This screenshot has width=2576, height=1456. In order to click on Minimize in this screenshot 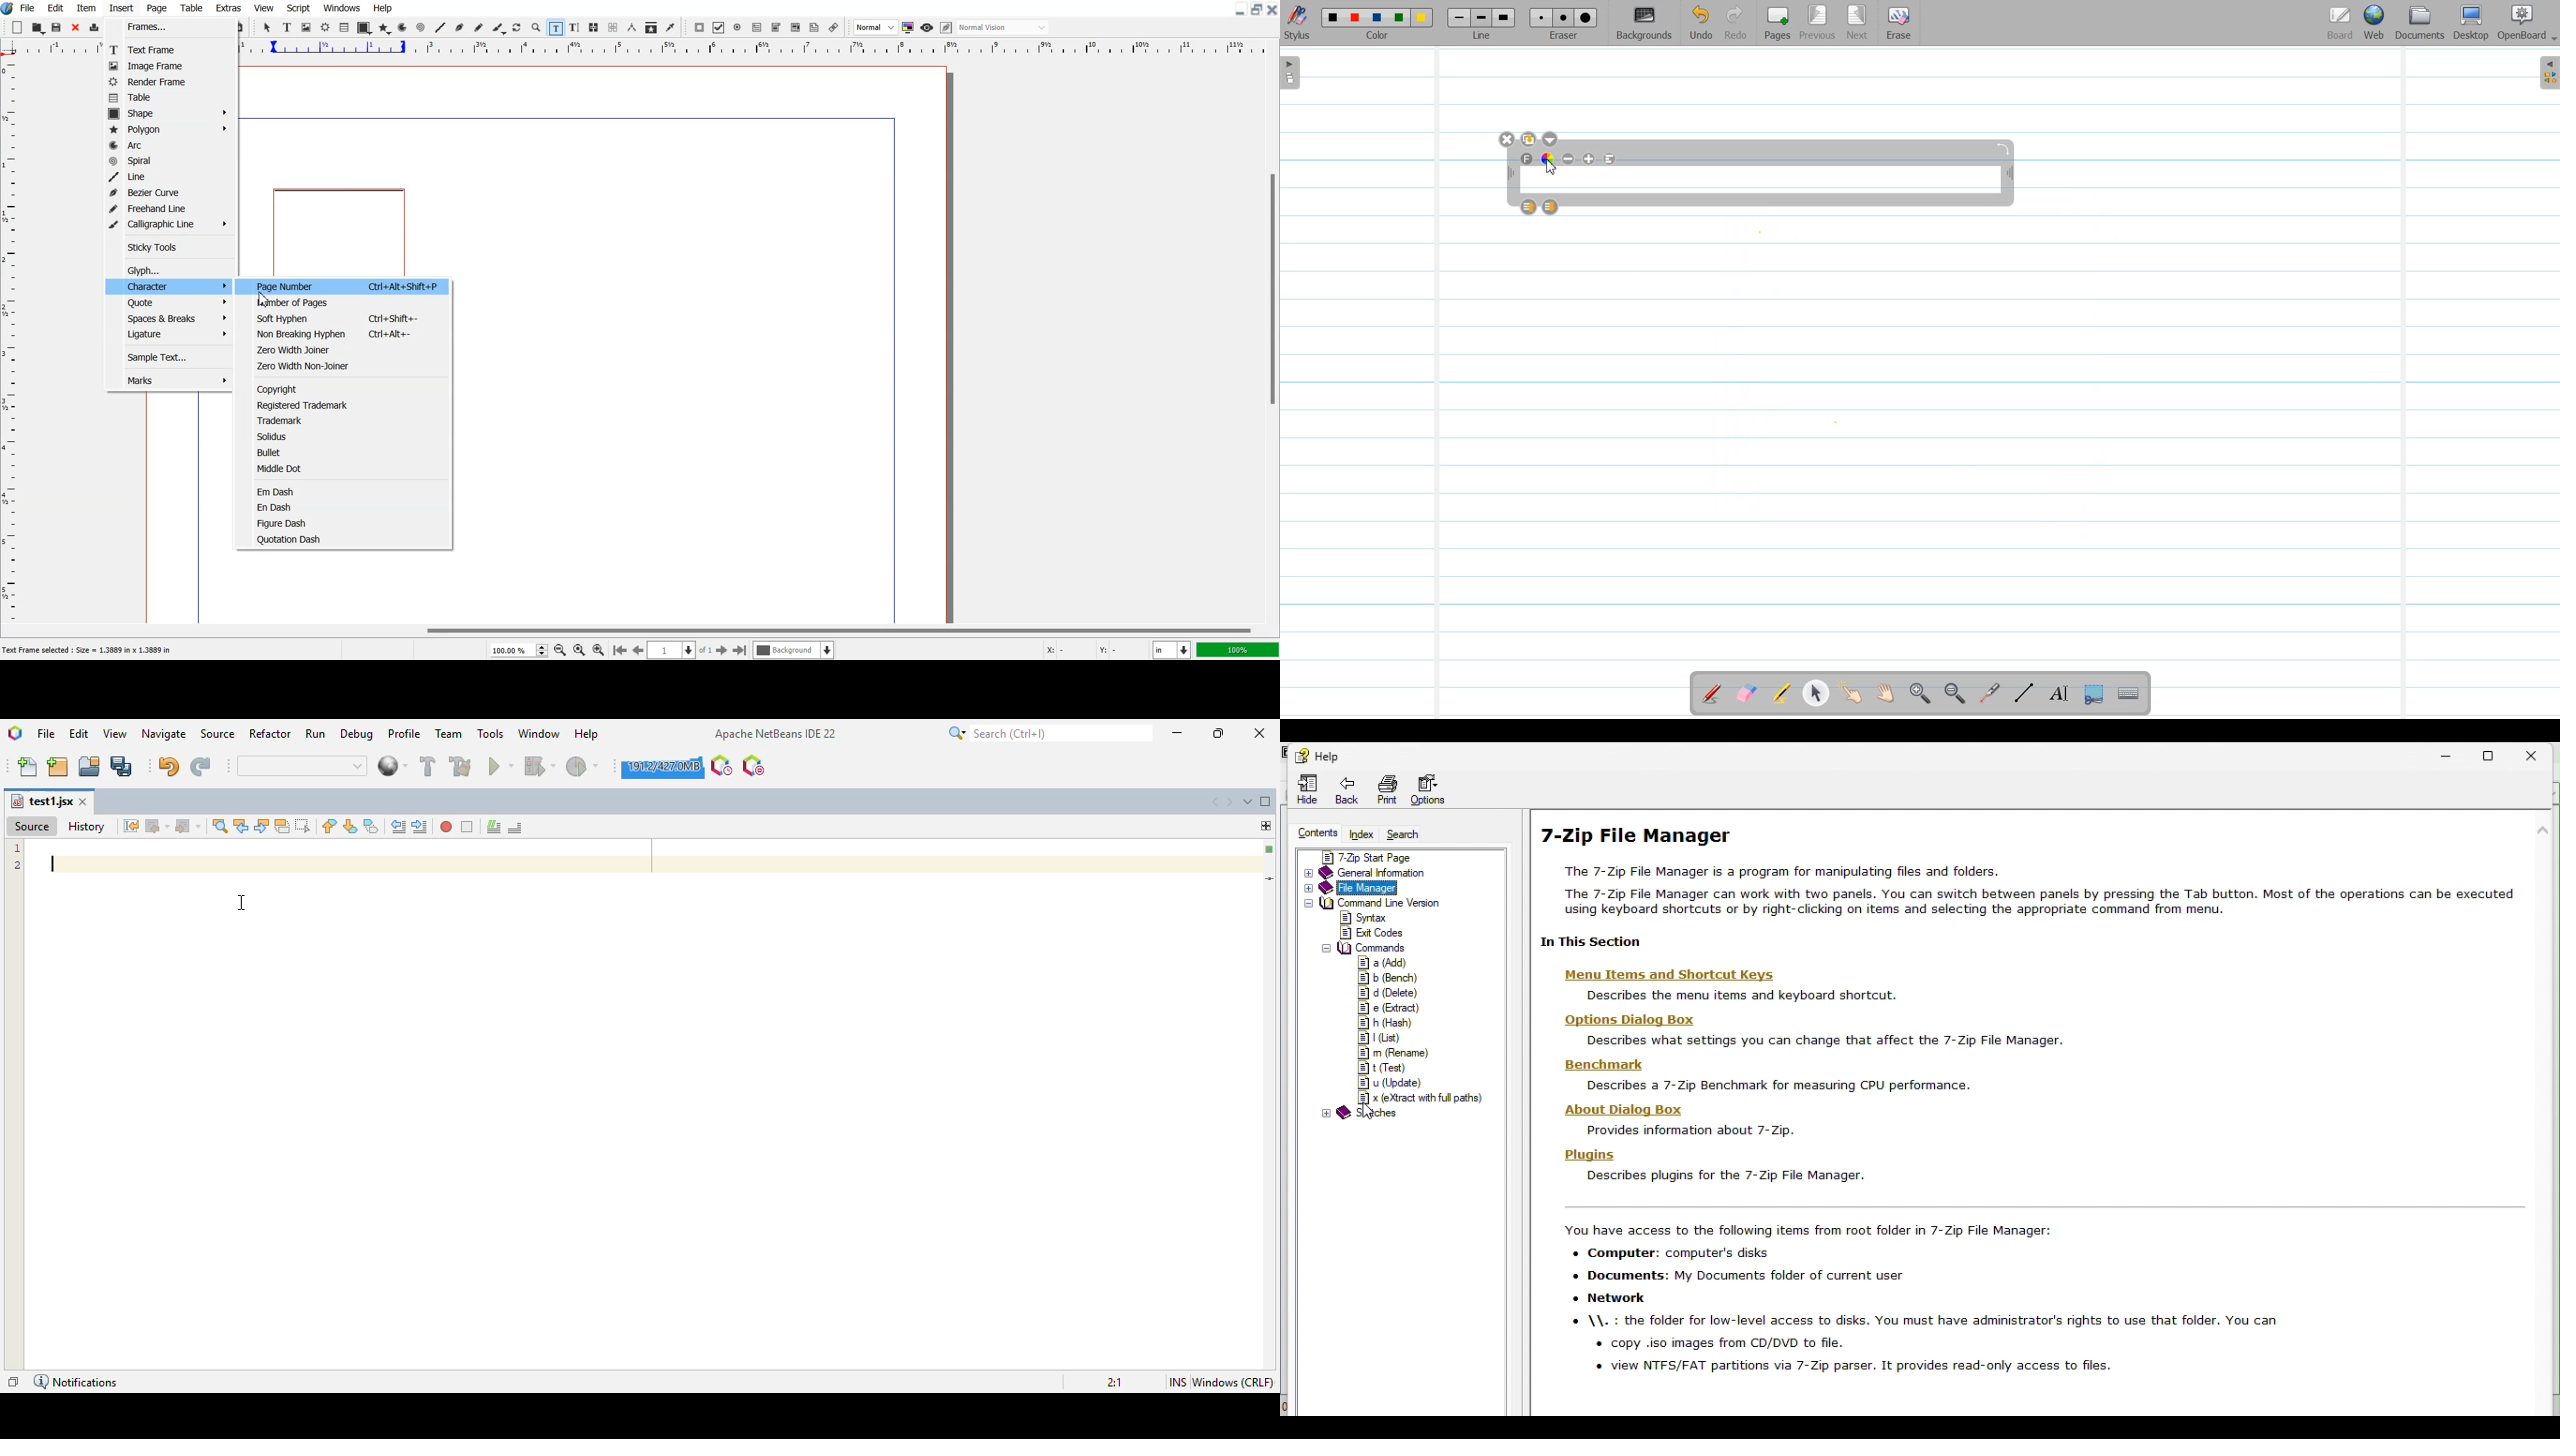, I will do `click(1241, 9)`.